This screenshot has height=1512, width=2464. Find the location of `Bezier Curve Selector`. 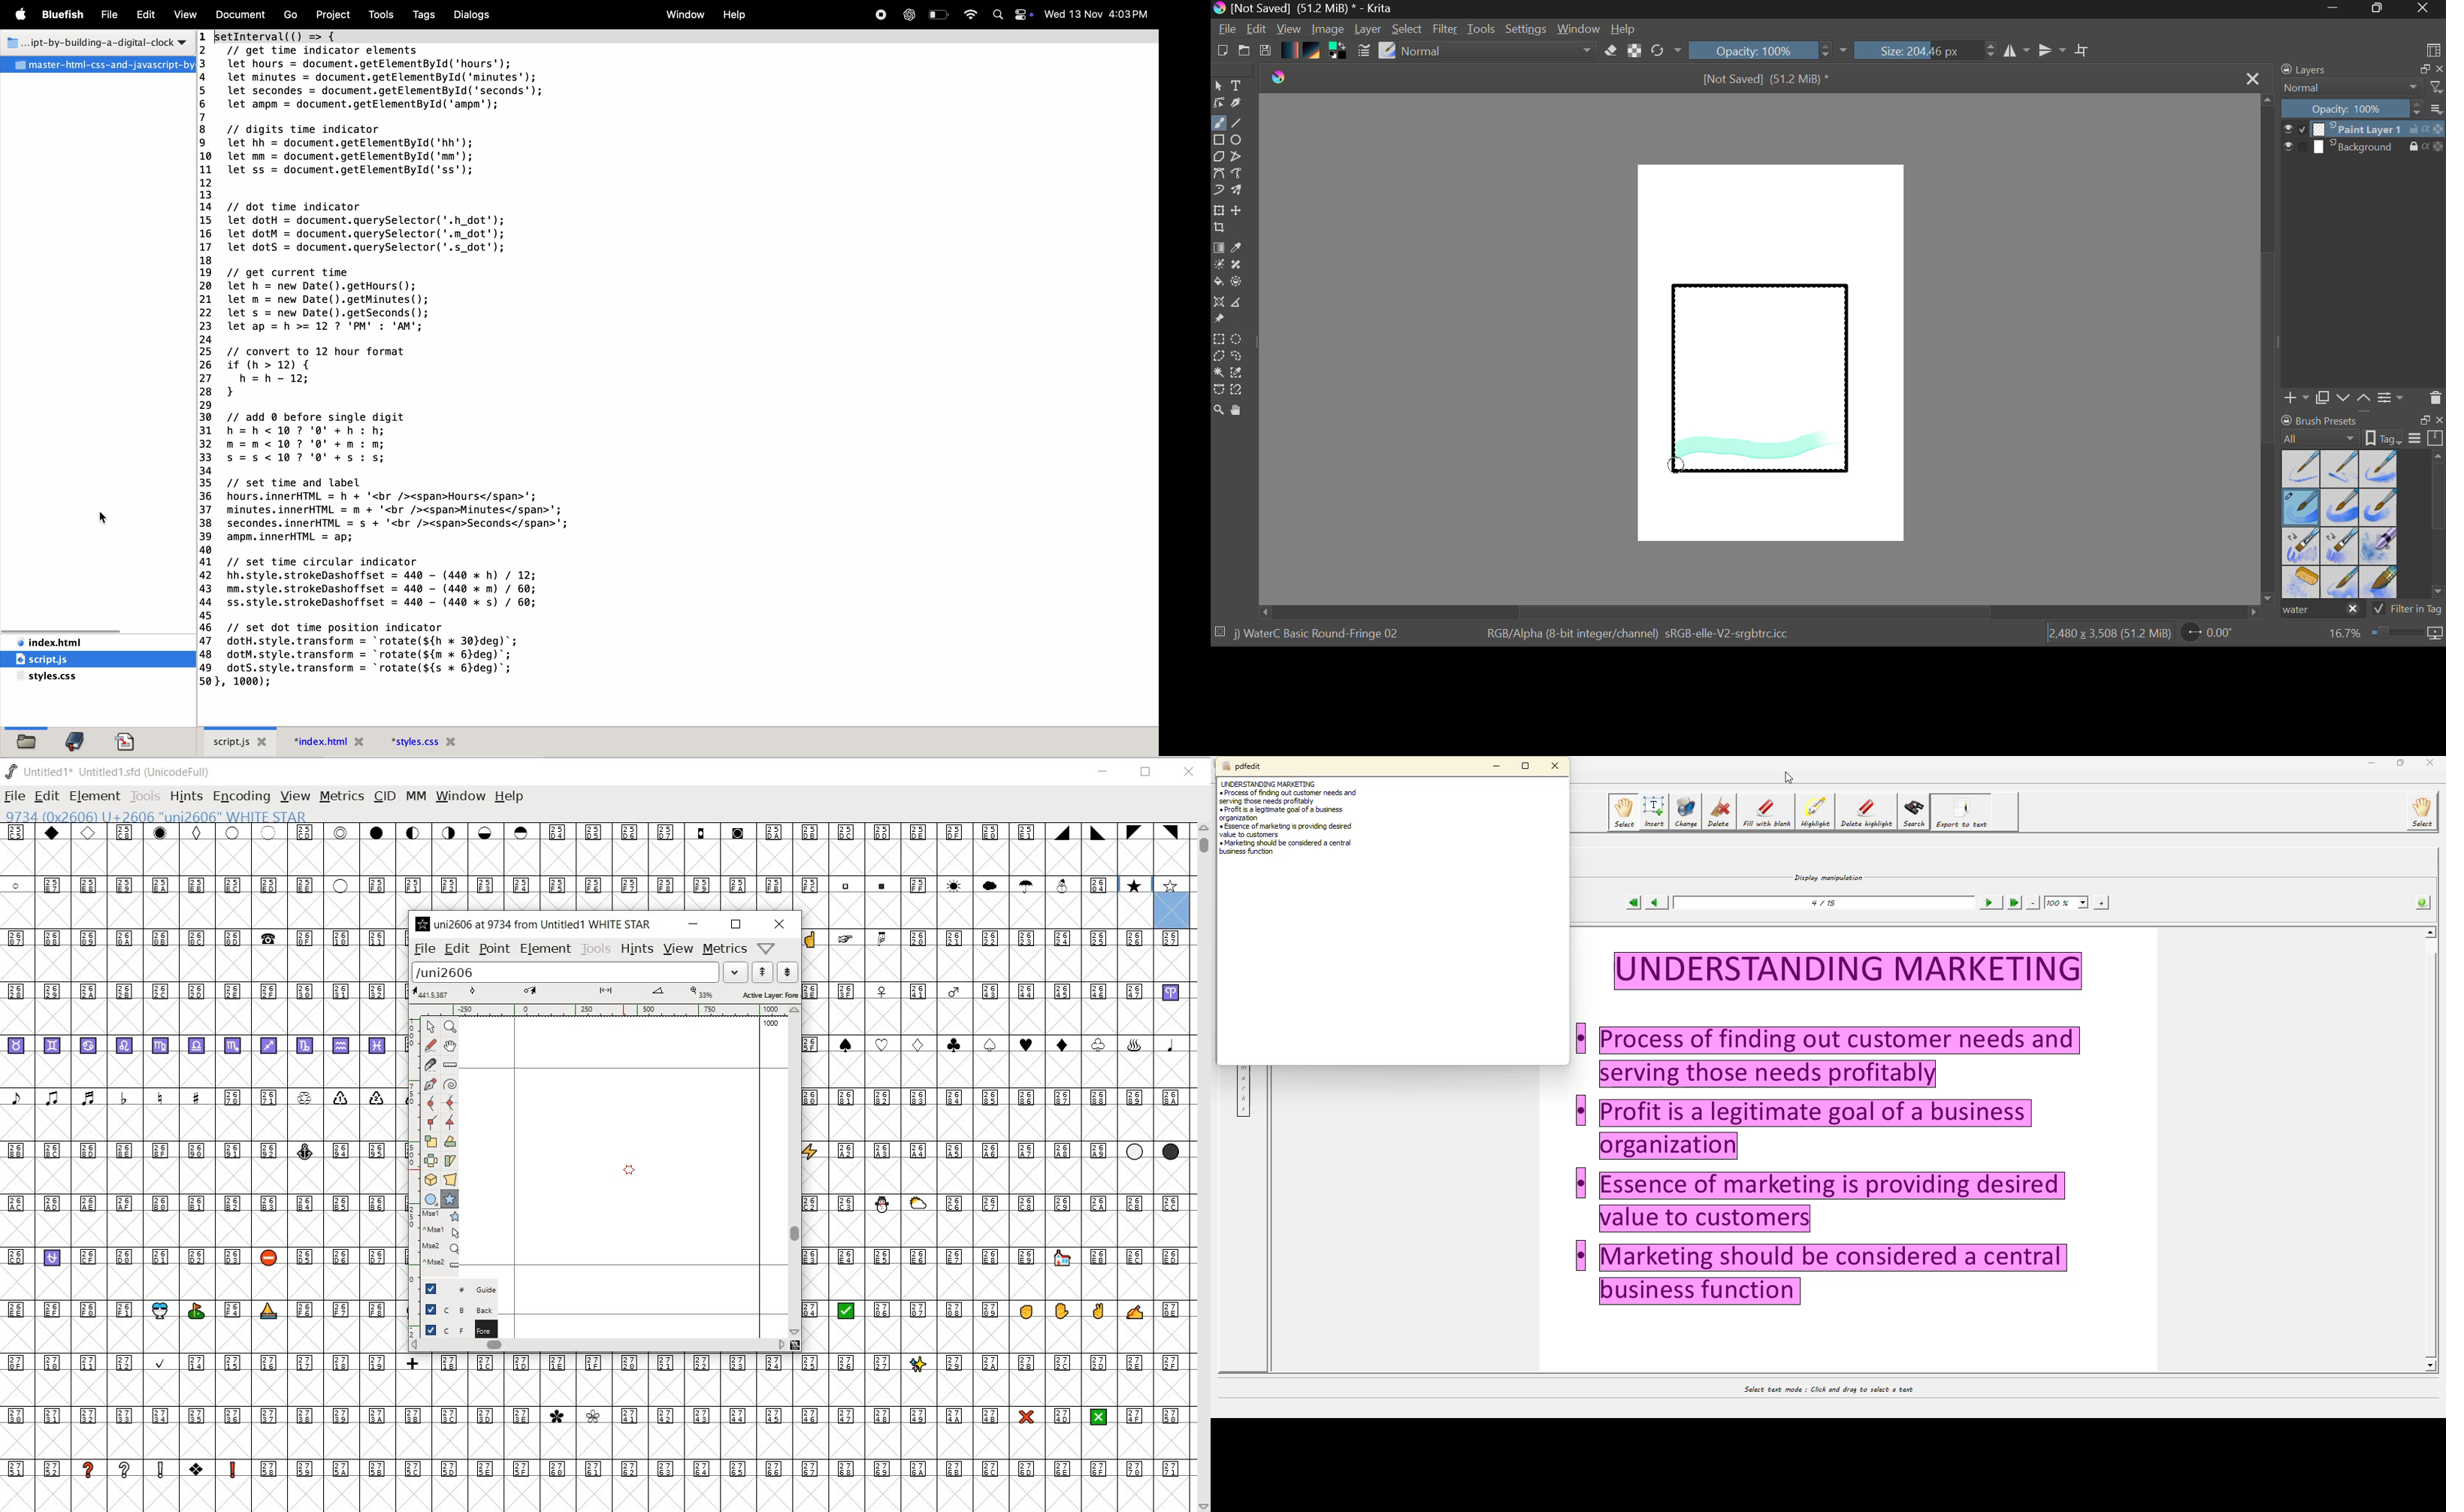

Bezier Curve Selector is located at coordinates (1218, 391).